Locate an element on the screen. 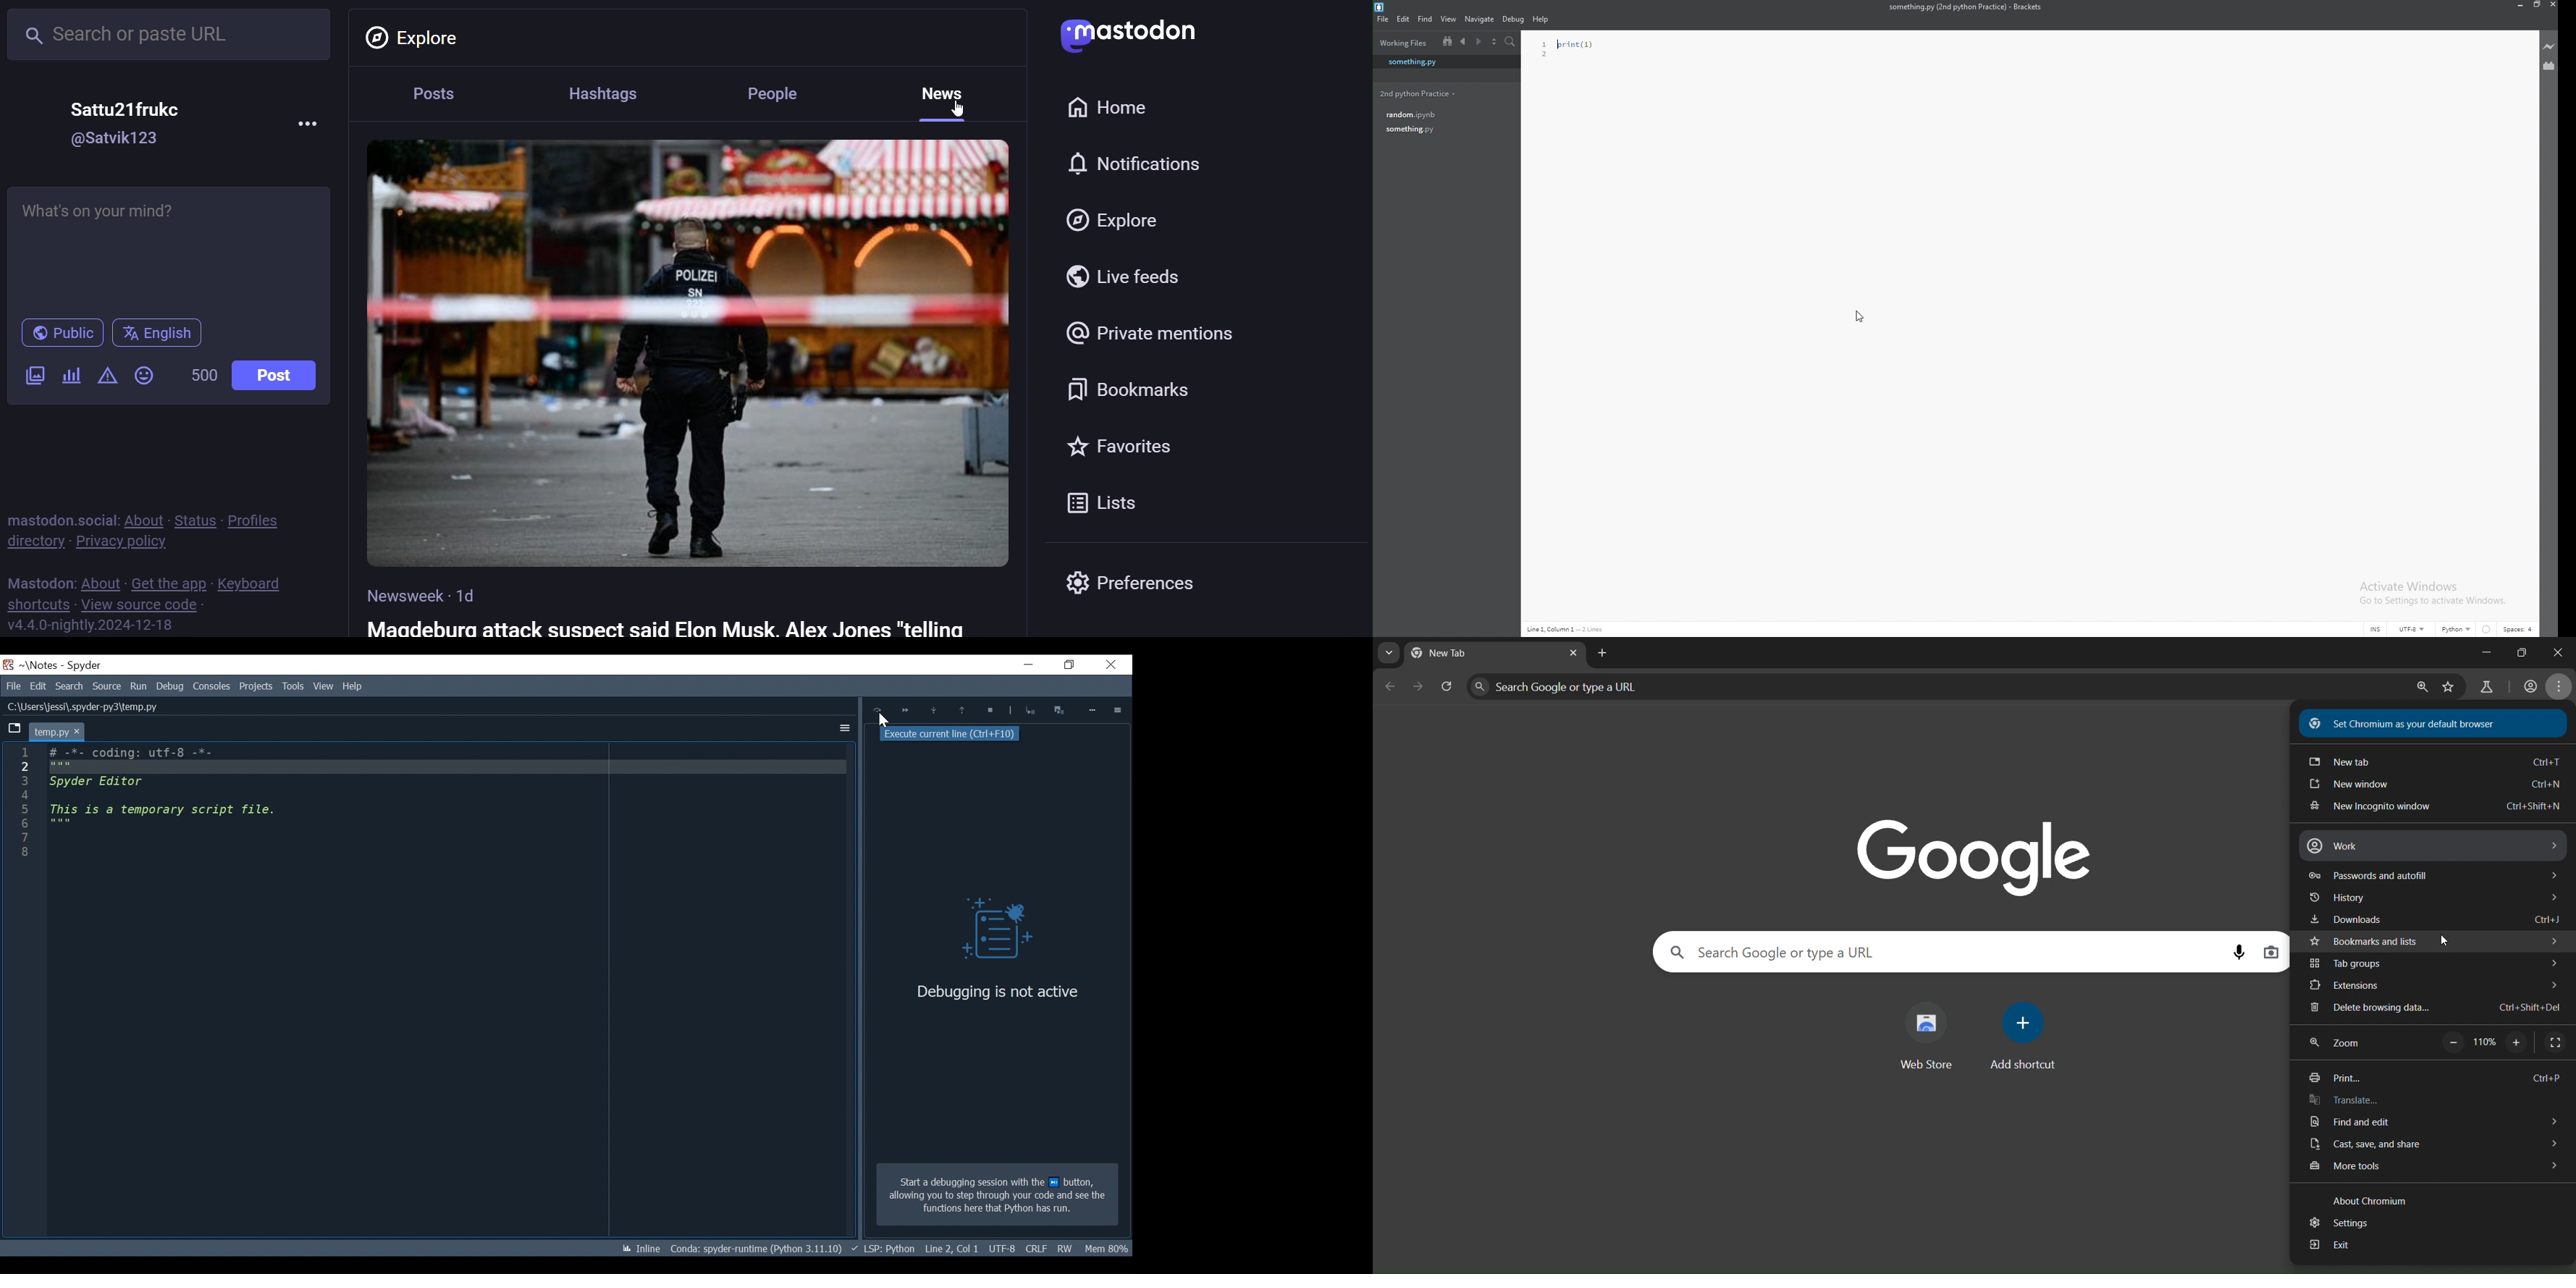 The image size is (2576, 1288). poll is located at coordinates (70, 378).